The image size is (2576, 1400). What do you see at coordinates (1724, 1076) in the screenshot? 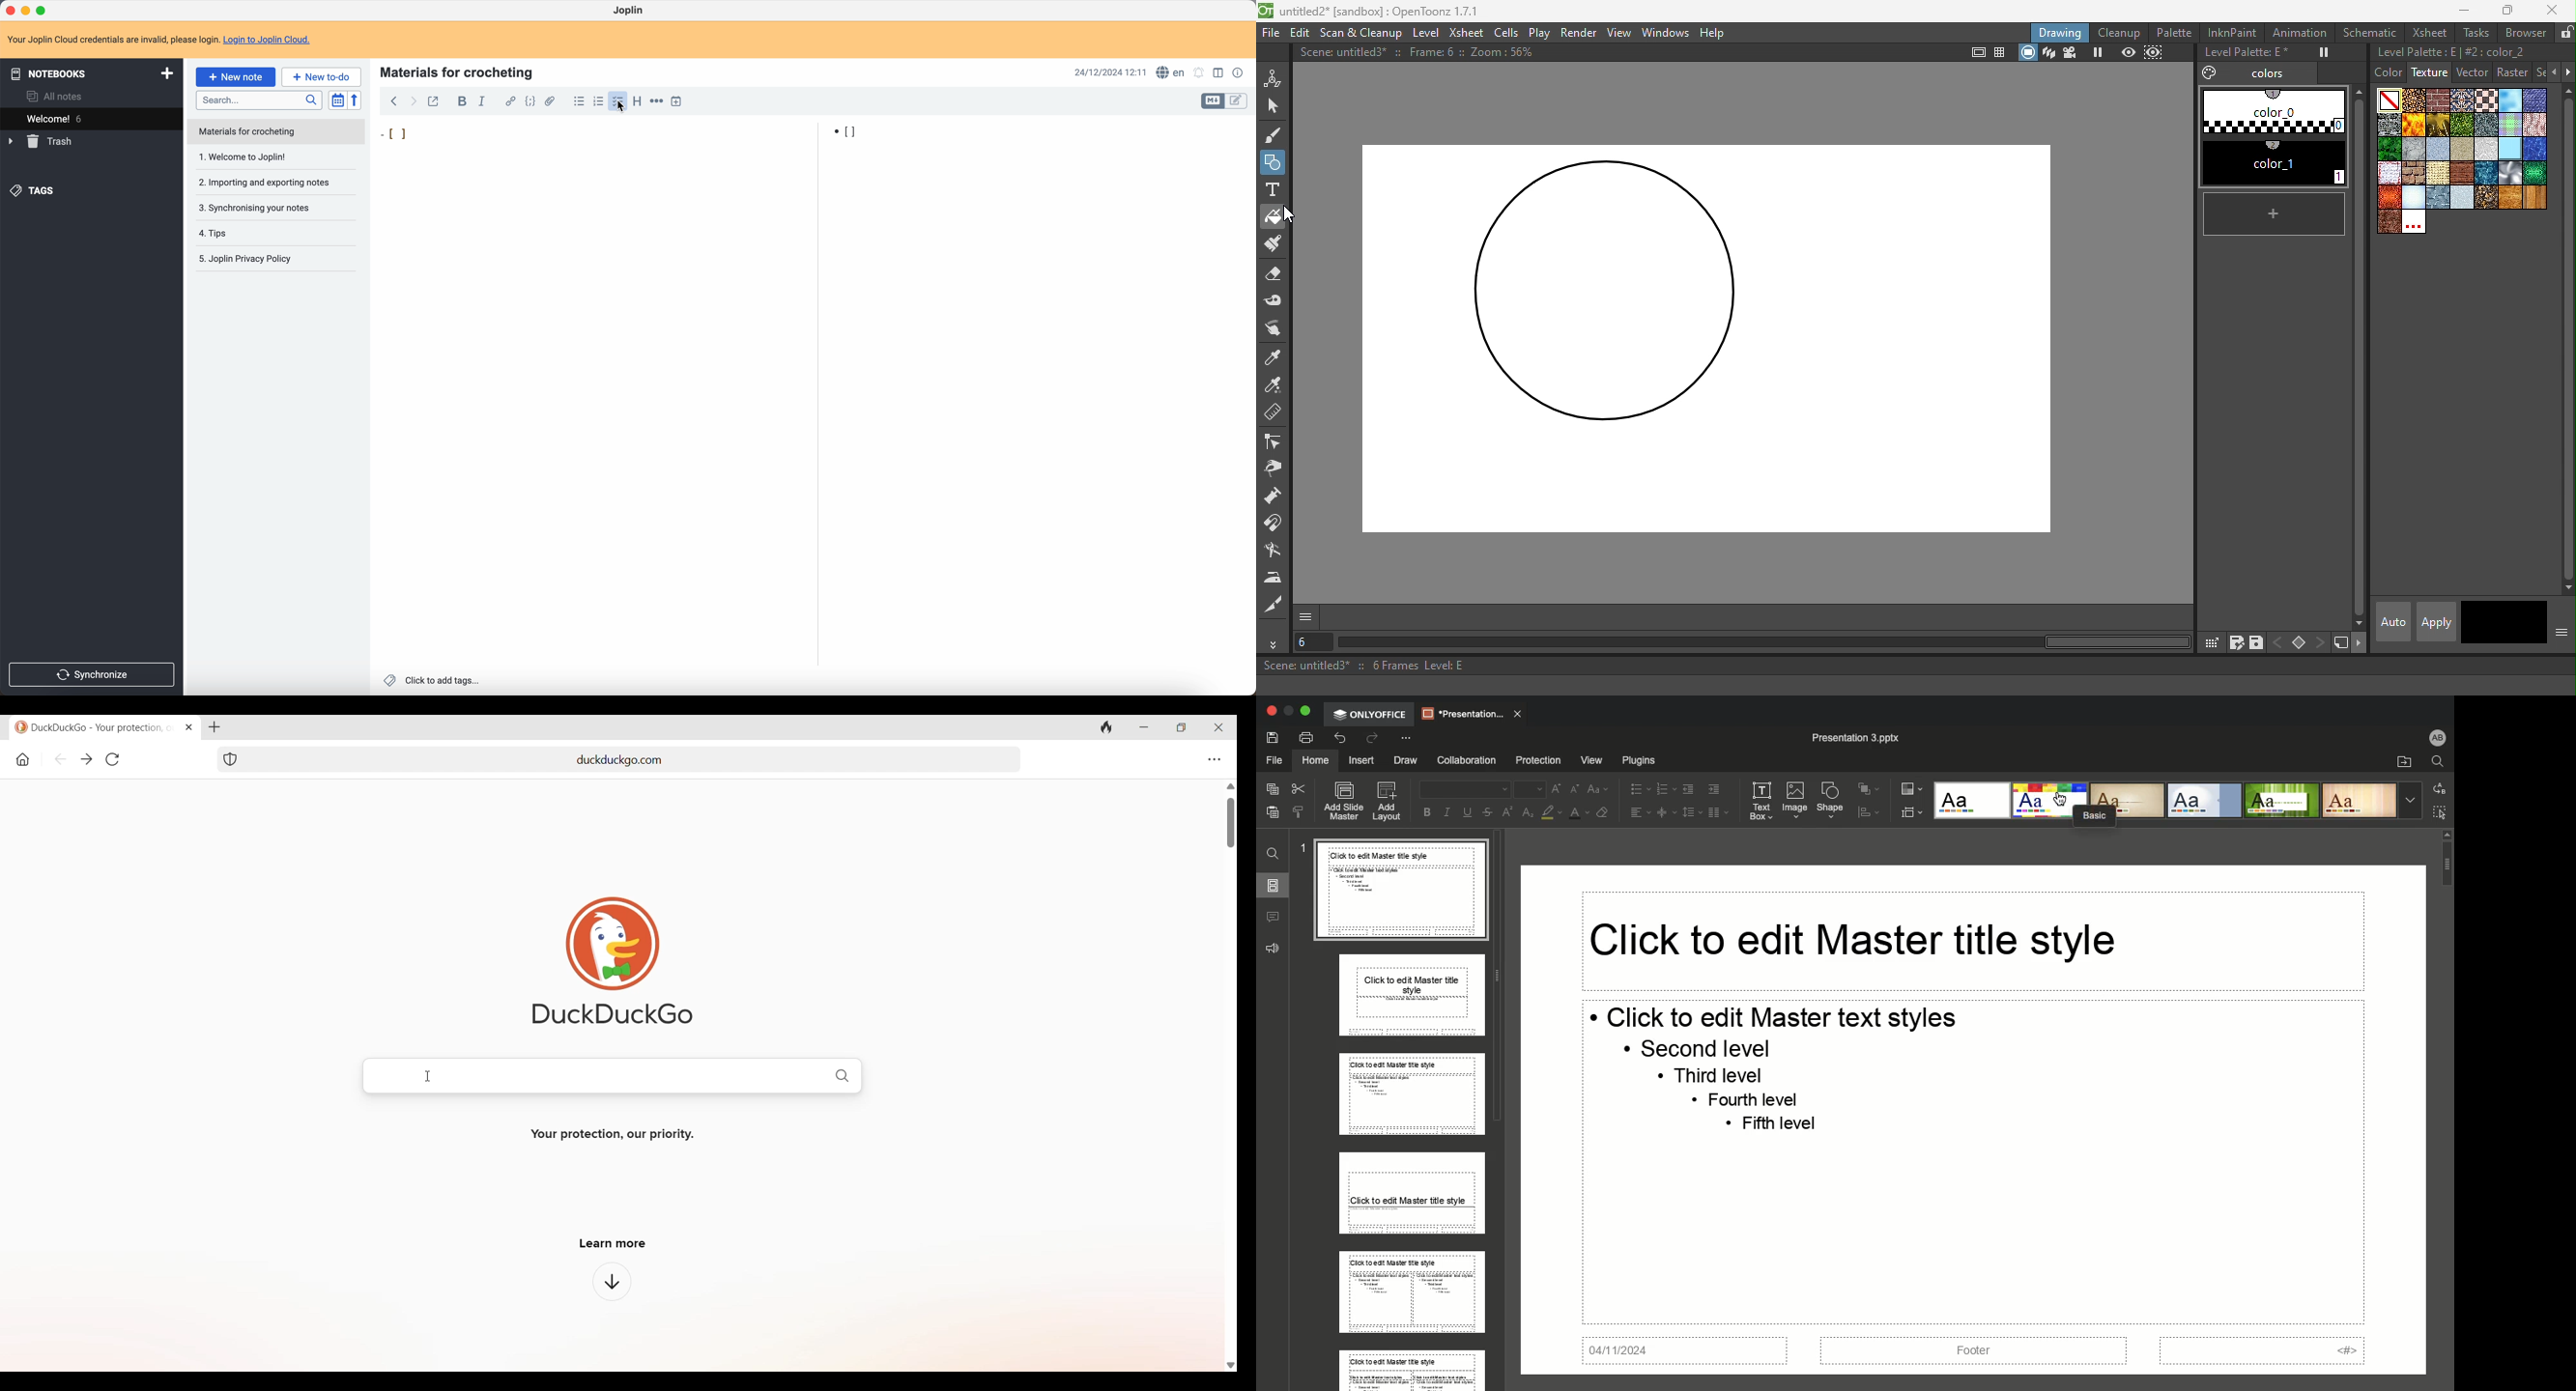
I see `« Third level` at bounding box center [1724, 1076].